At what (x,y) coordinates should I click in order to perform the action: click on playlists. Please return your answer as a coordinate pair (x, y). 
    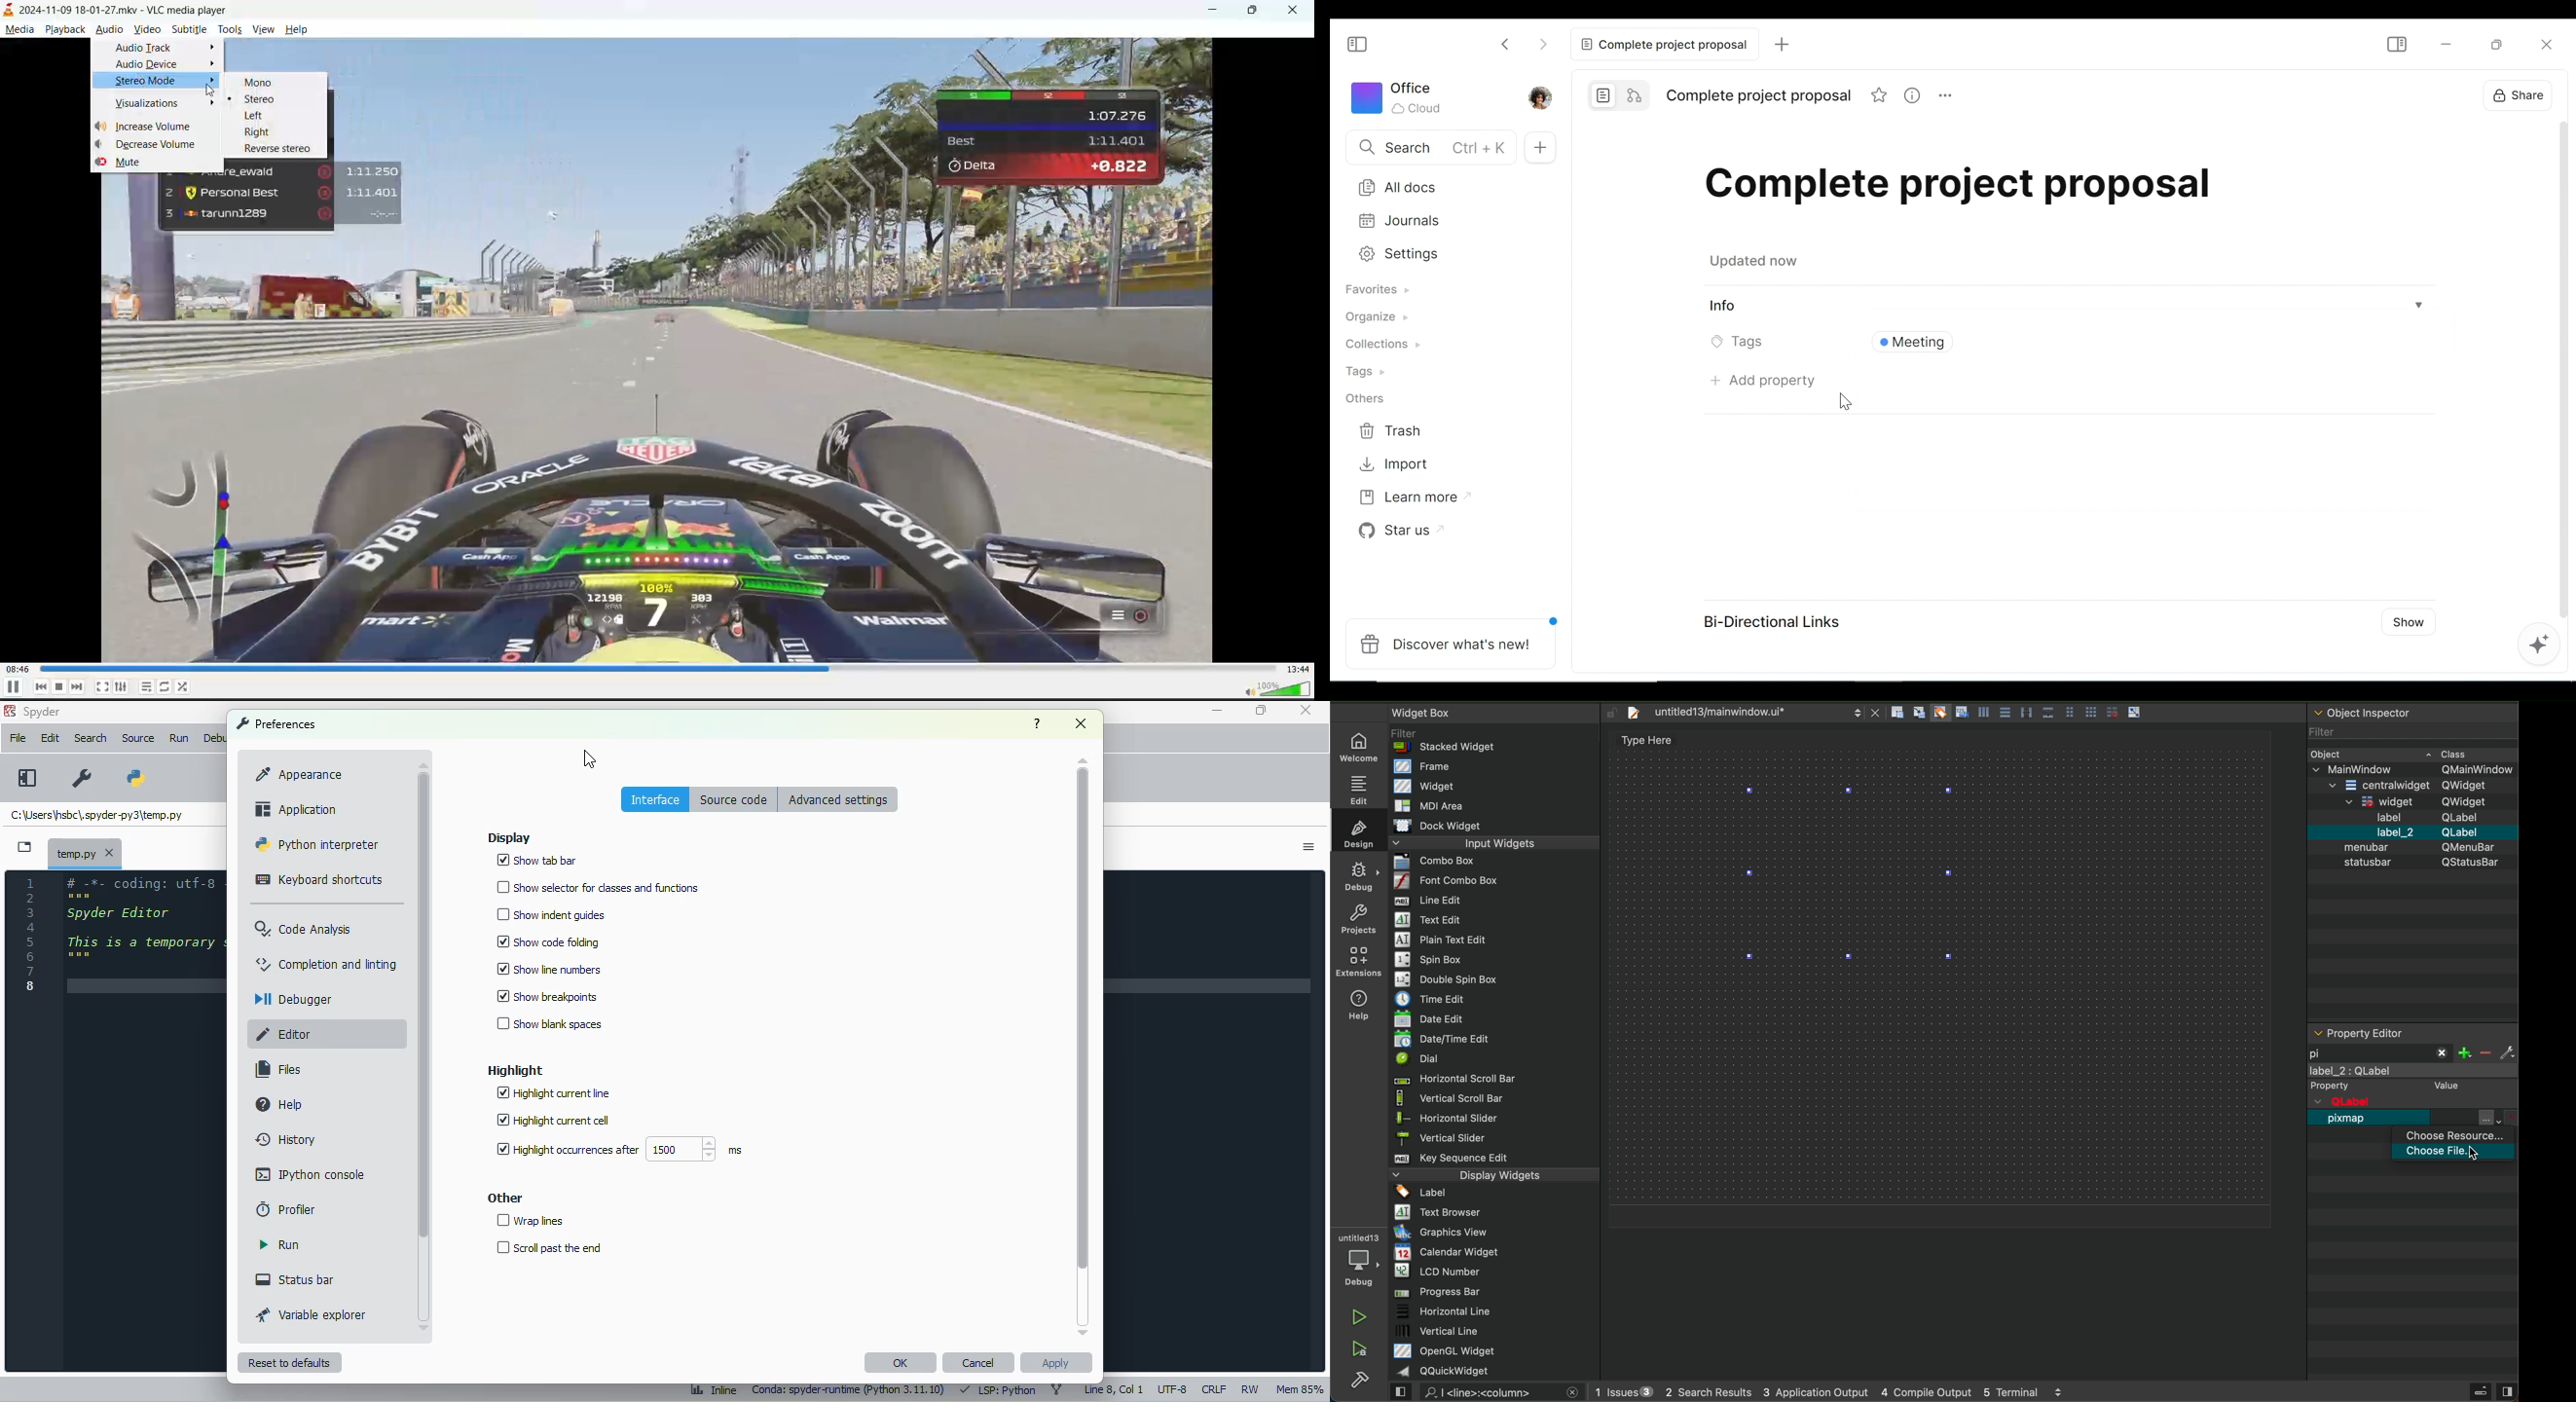
    Looking at the image, I should click on (148, 687).